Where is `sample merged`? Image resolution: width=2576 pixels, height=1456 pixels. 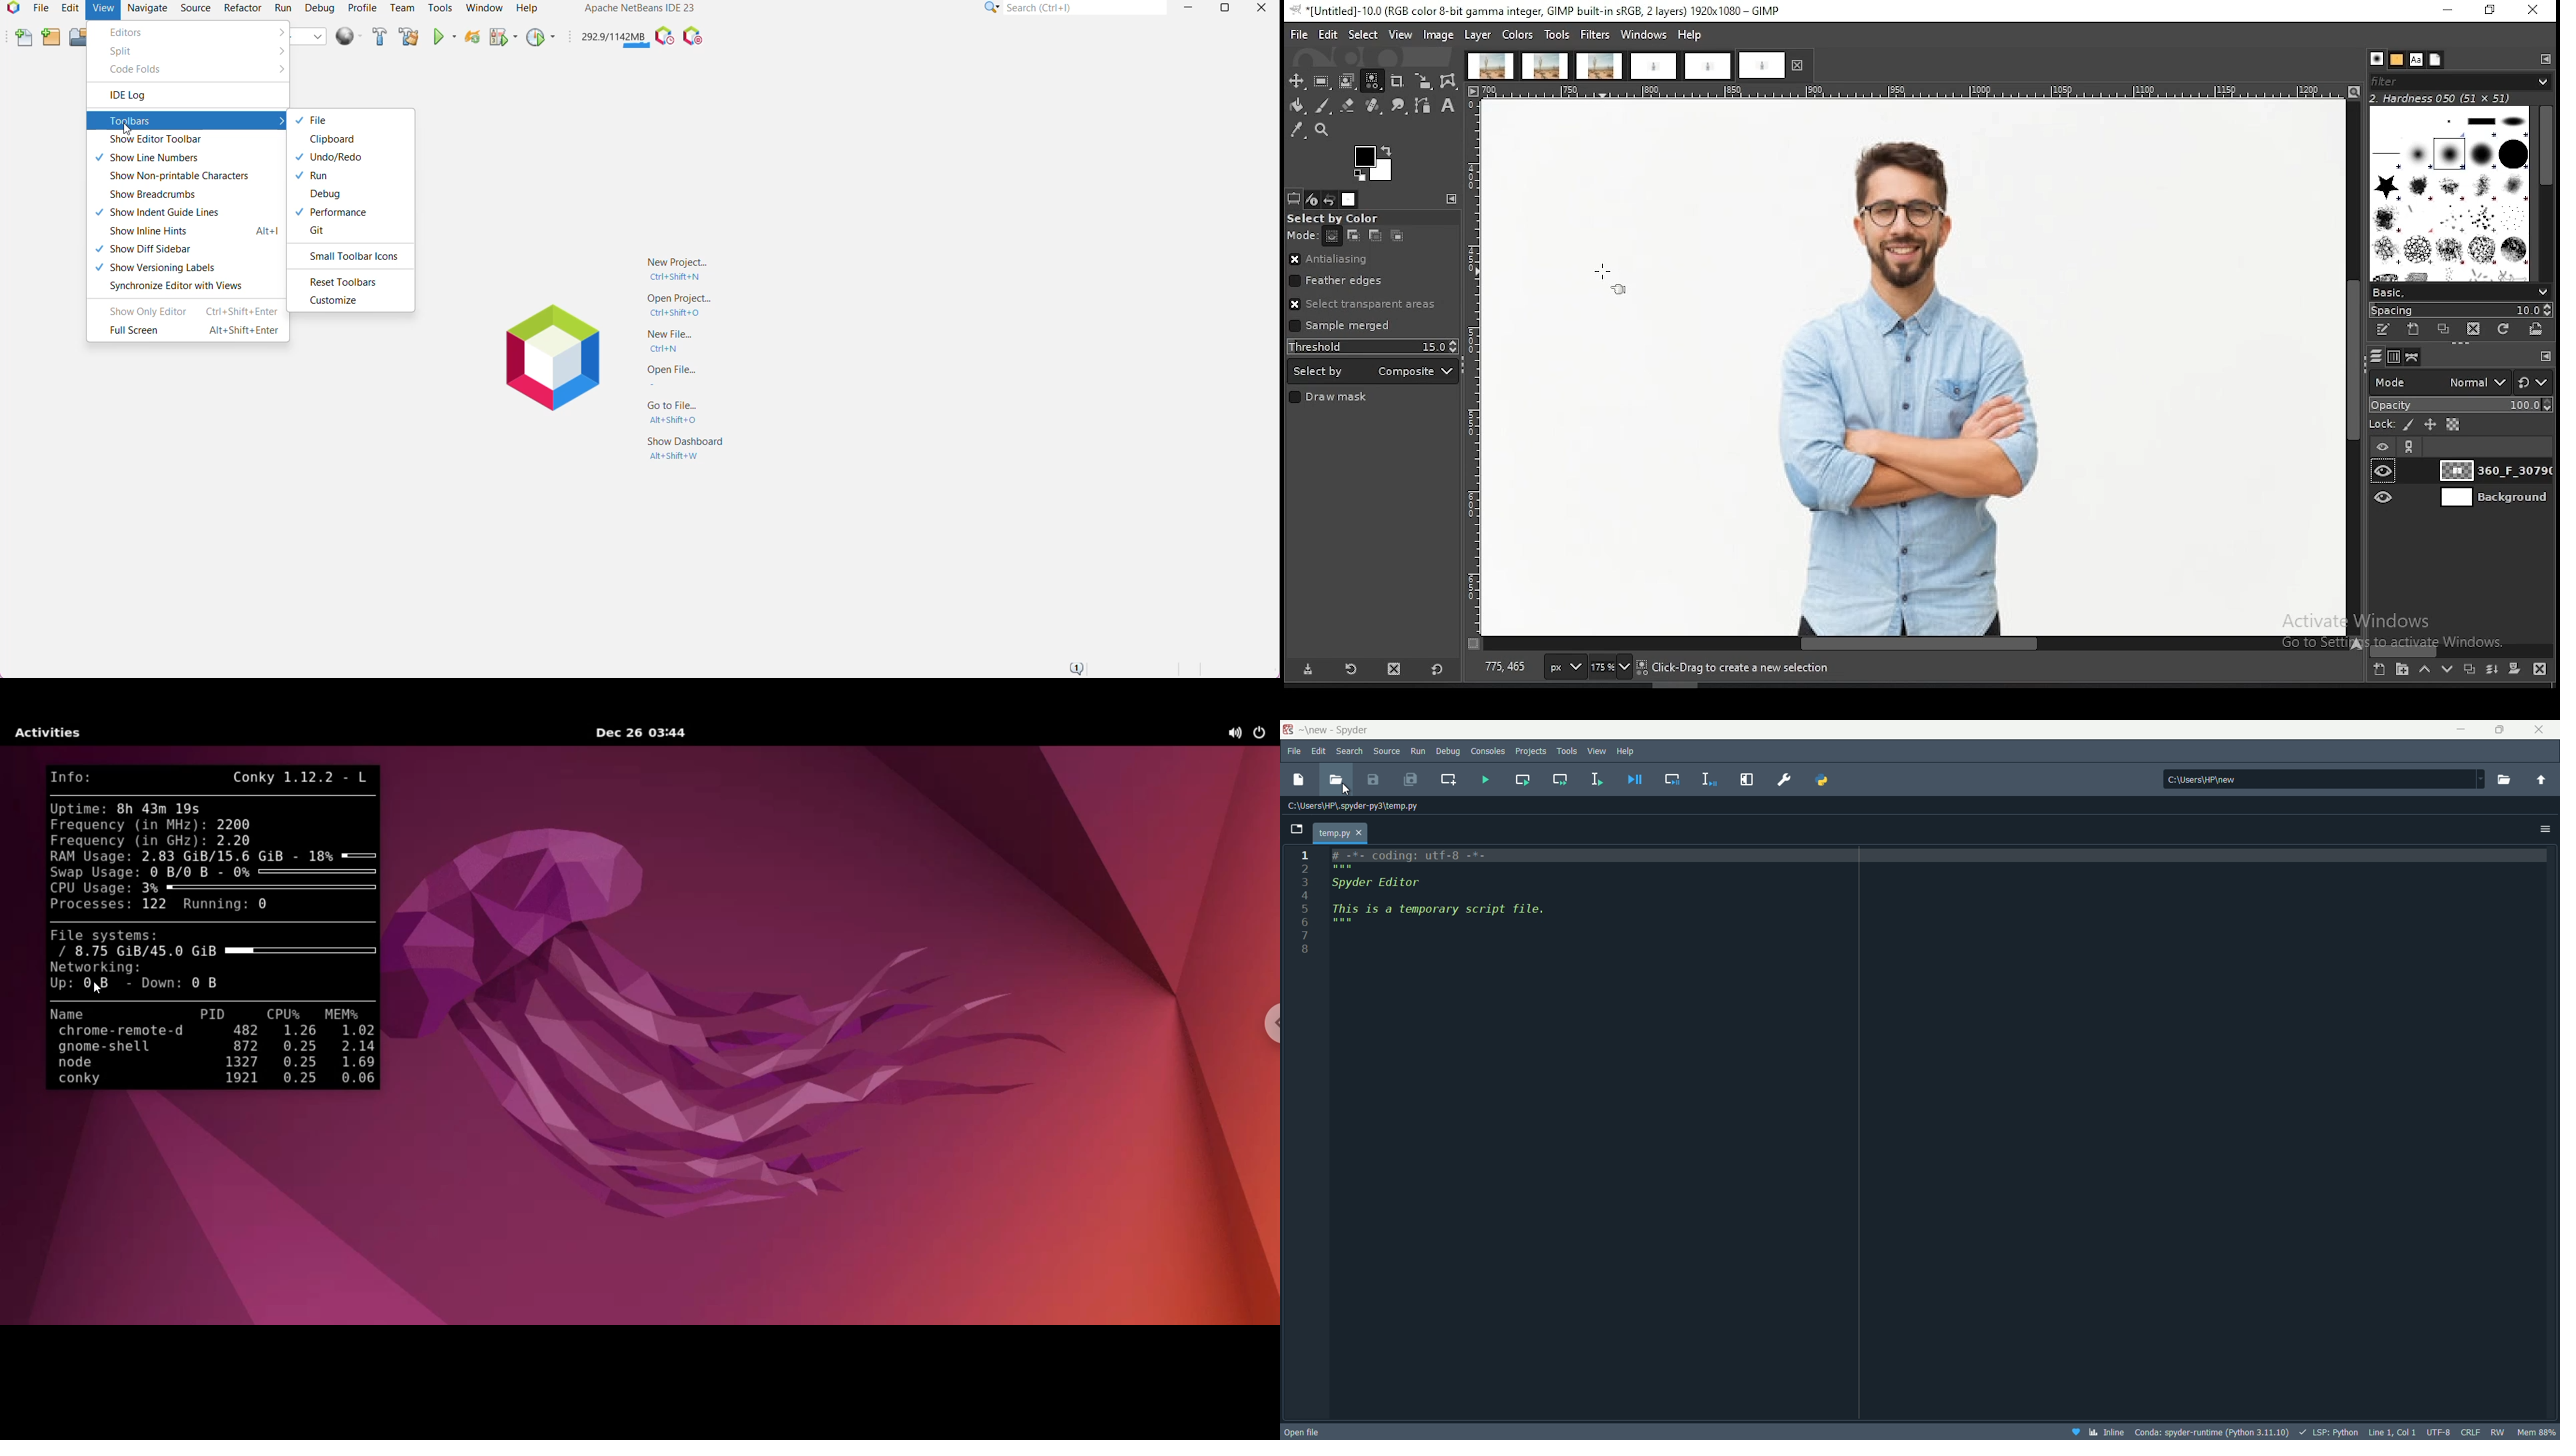
sample merged is located at coordinates (1340, 327).